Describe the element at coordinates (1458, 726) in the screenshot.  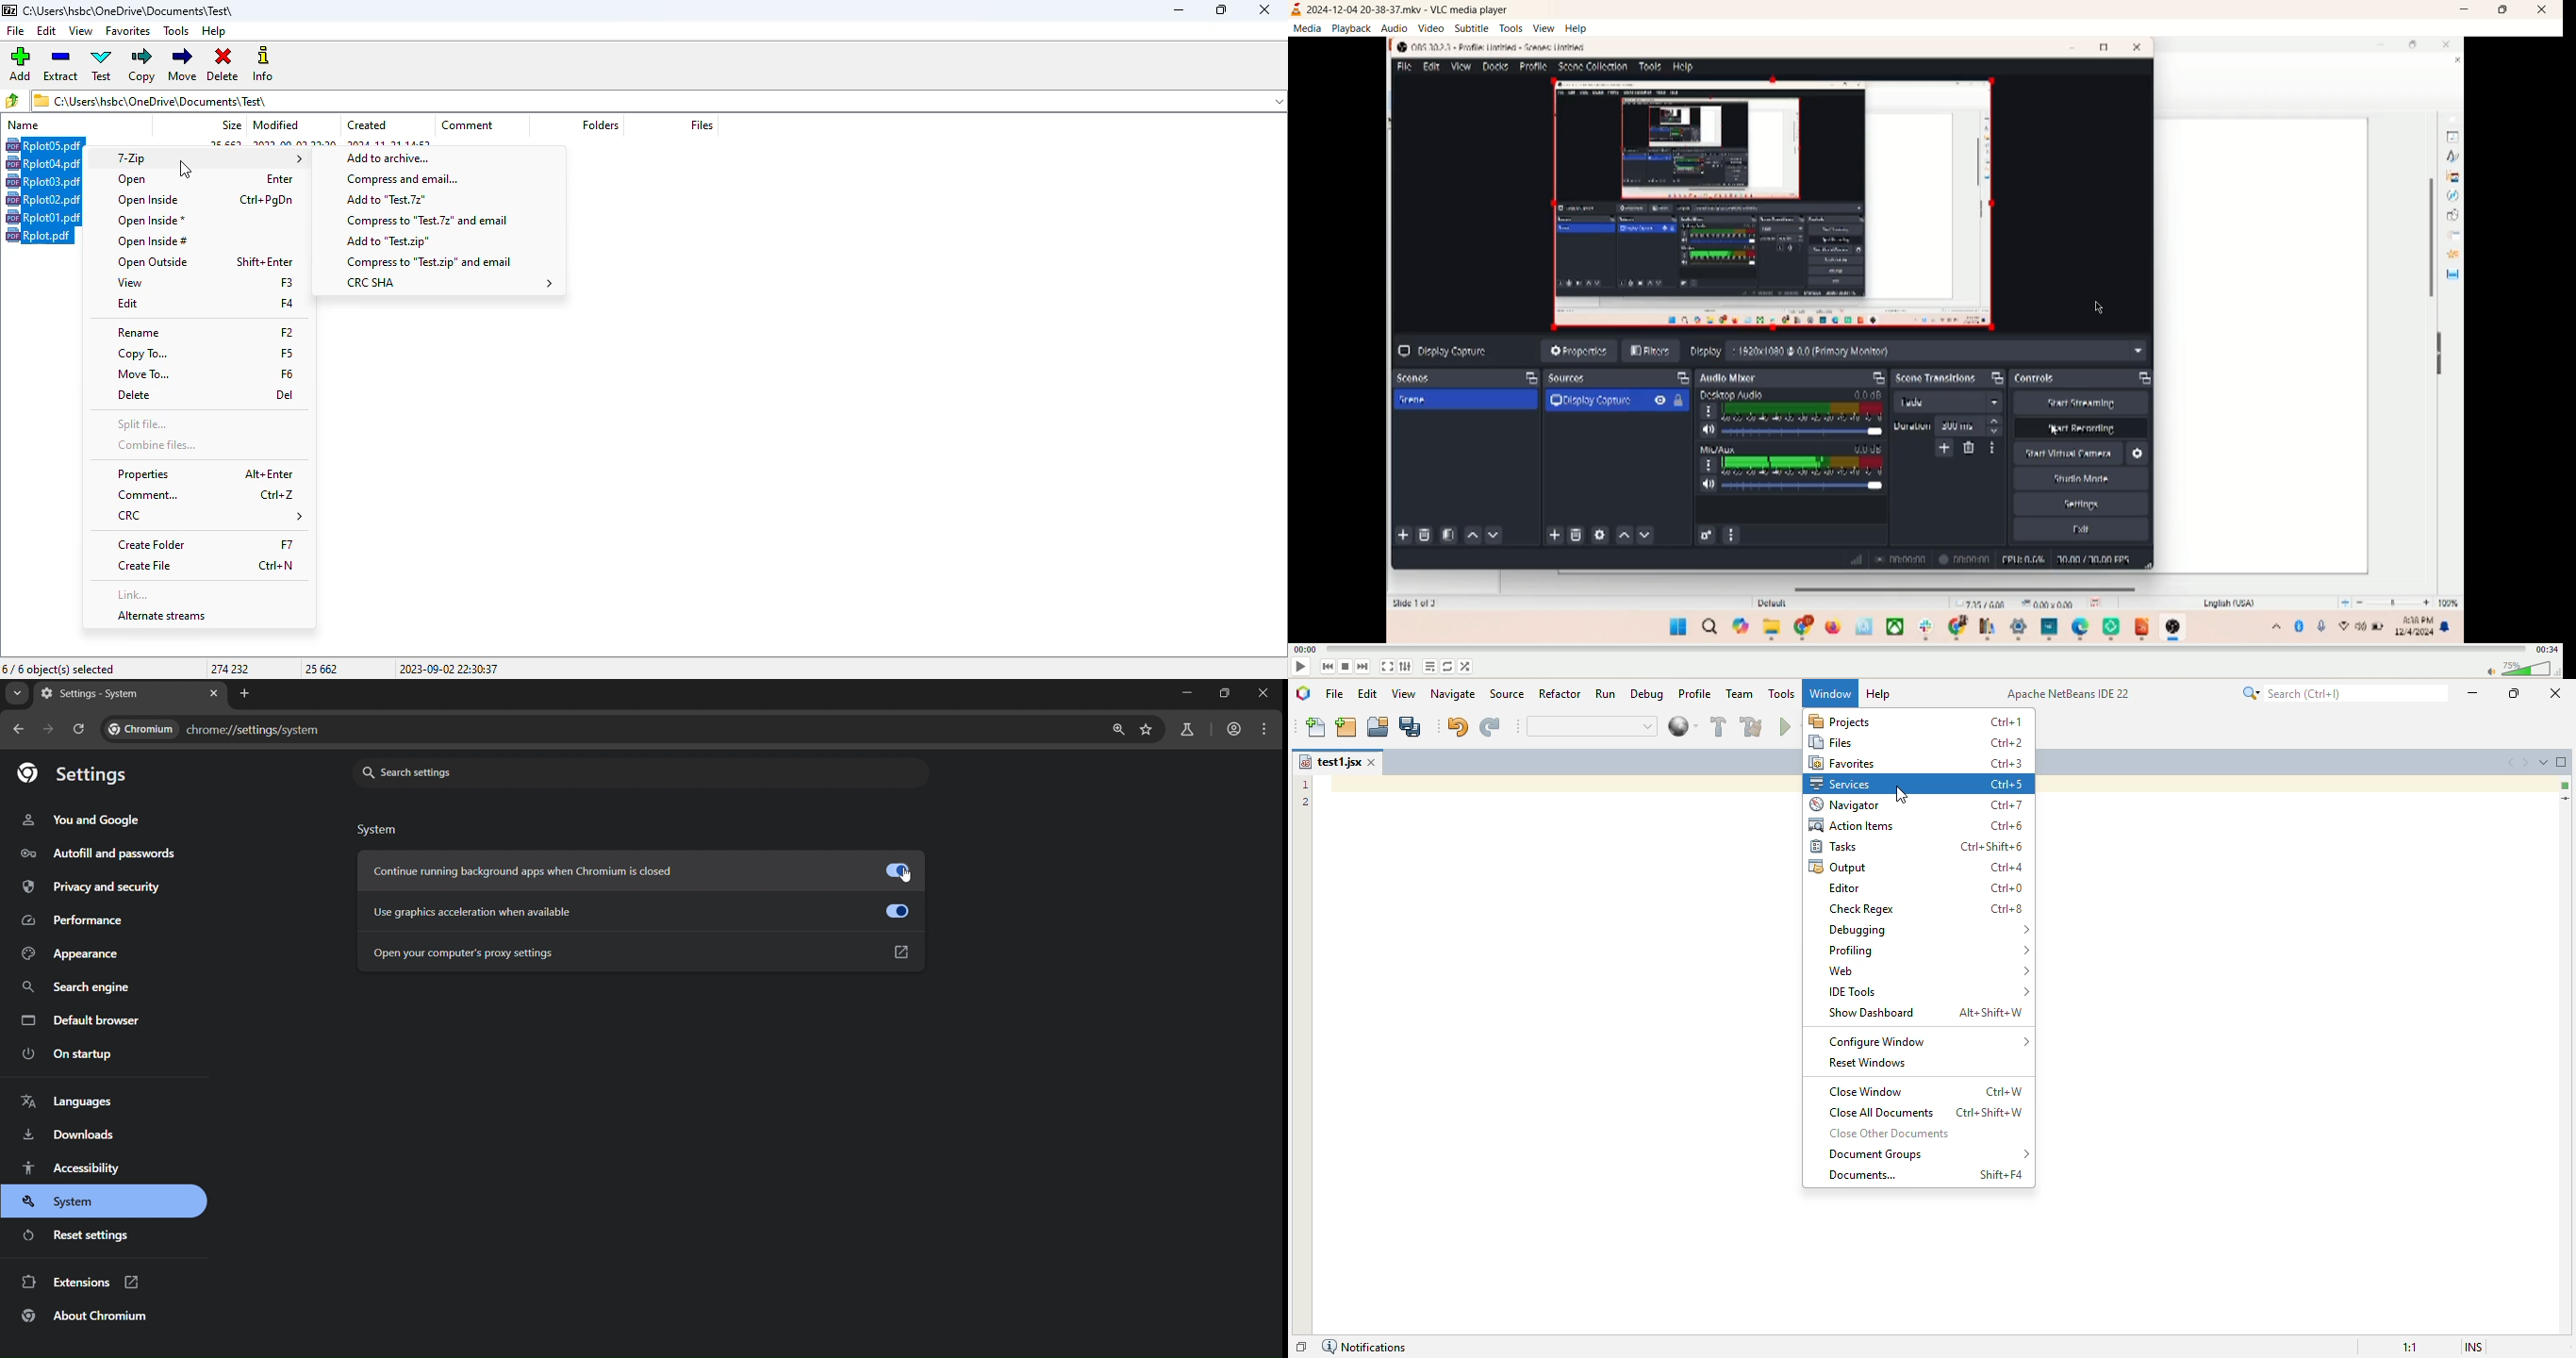
I see `undo` at that location.